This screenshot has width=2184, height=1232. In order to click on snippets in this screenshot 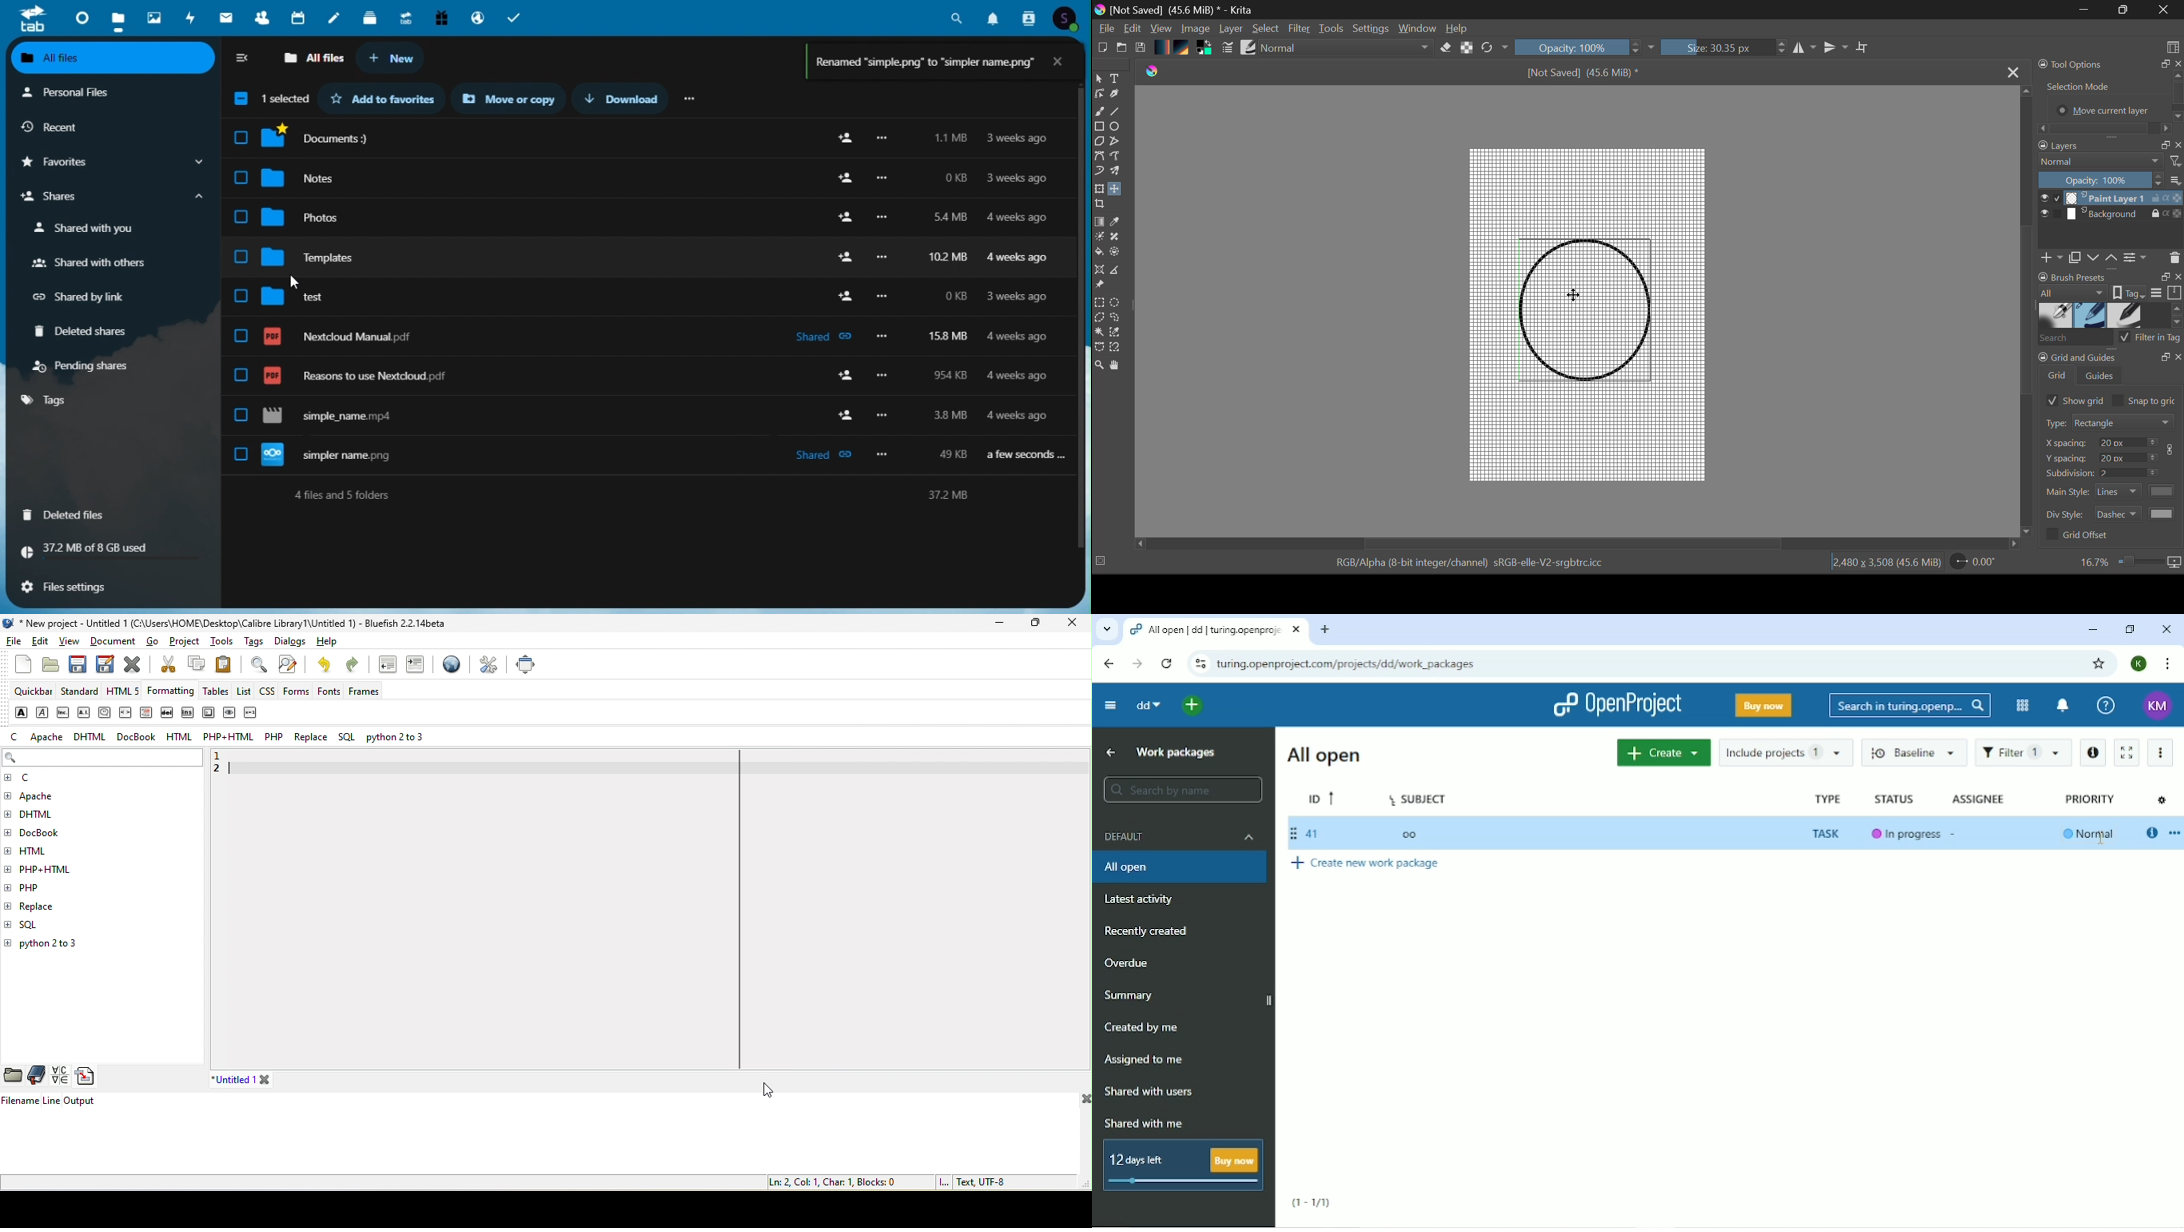, I will do `click(89, 1077)`.